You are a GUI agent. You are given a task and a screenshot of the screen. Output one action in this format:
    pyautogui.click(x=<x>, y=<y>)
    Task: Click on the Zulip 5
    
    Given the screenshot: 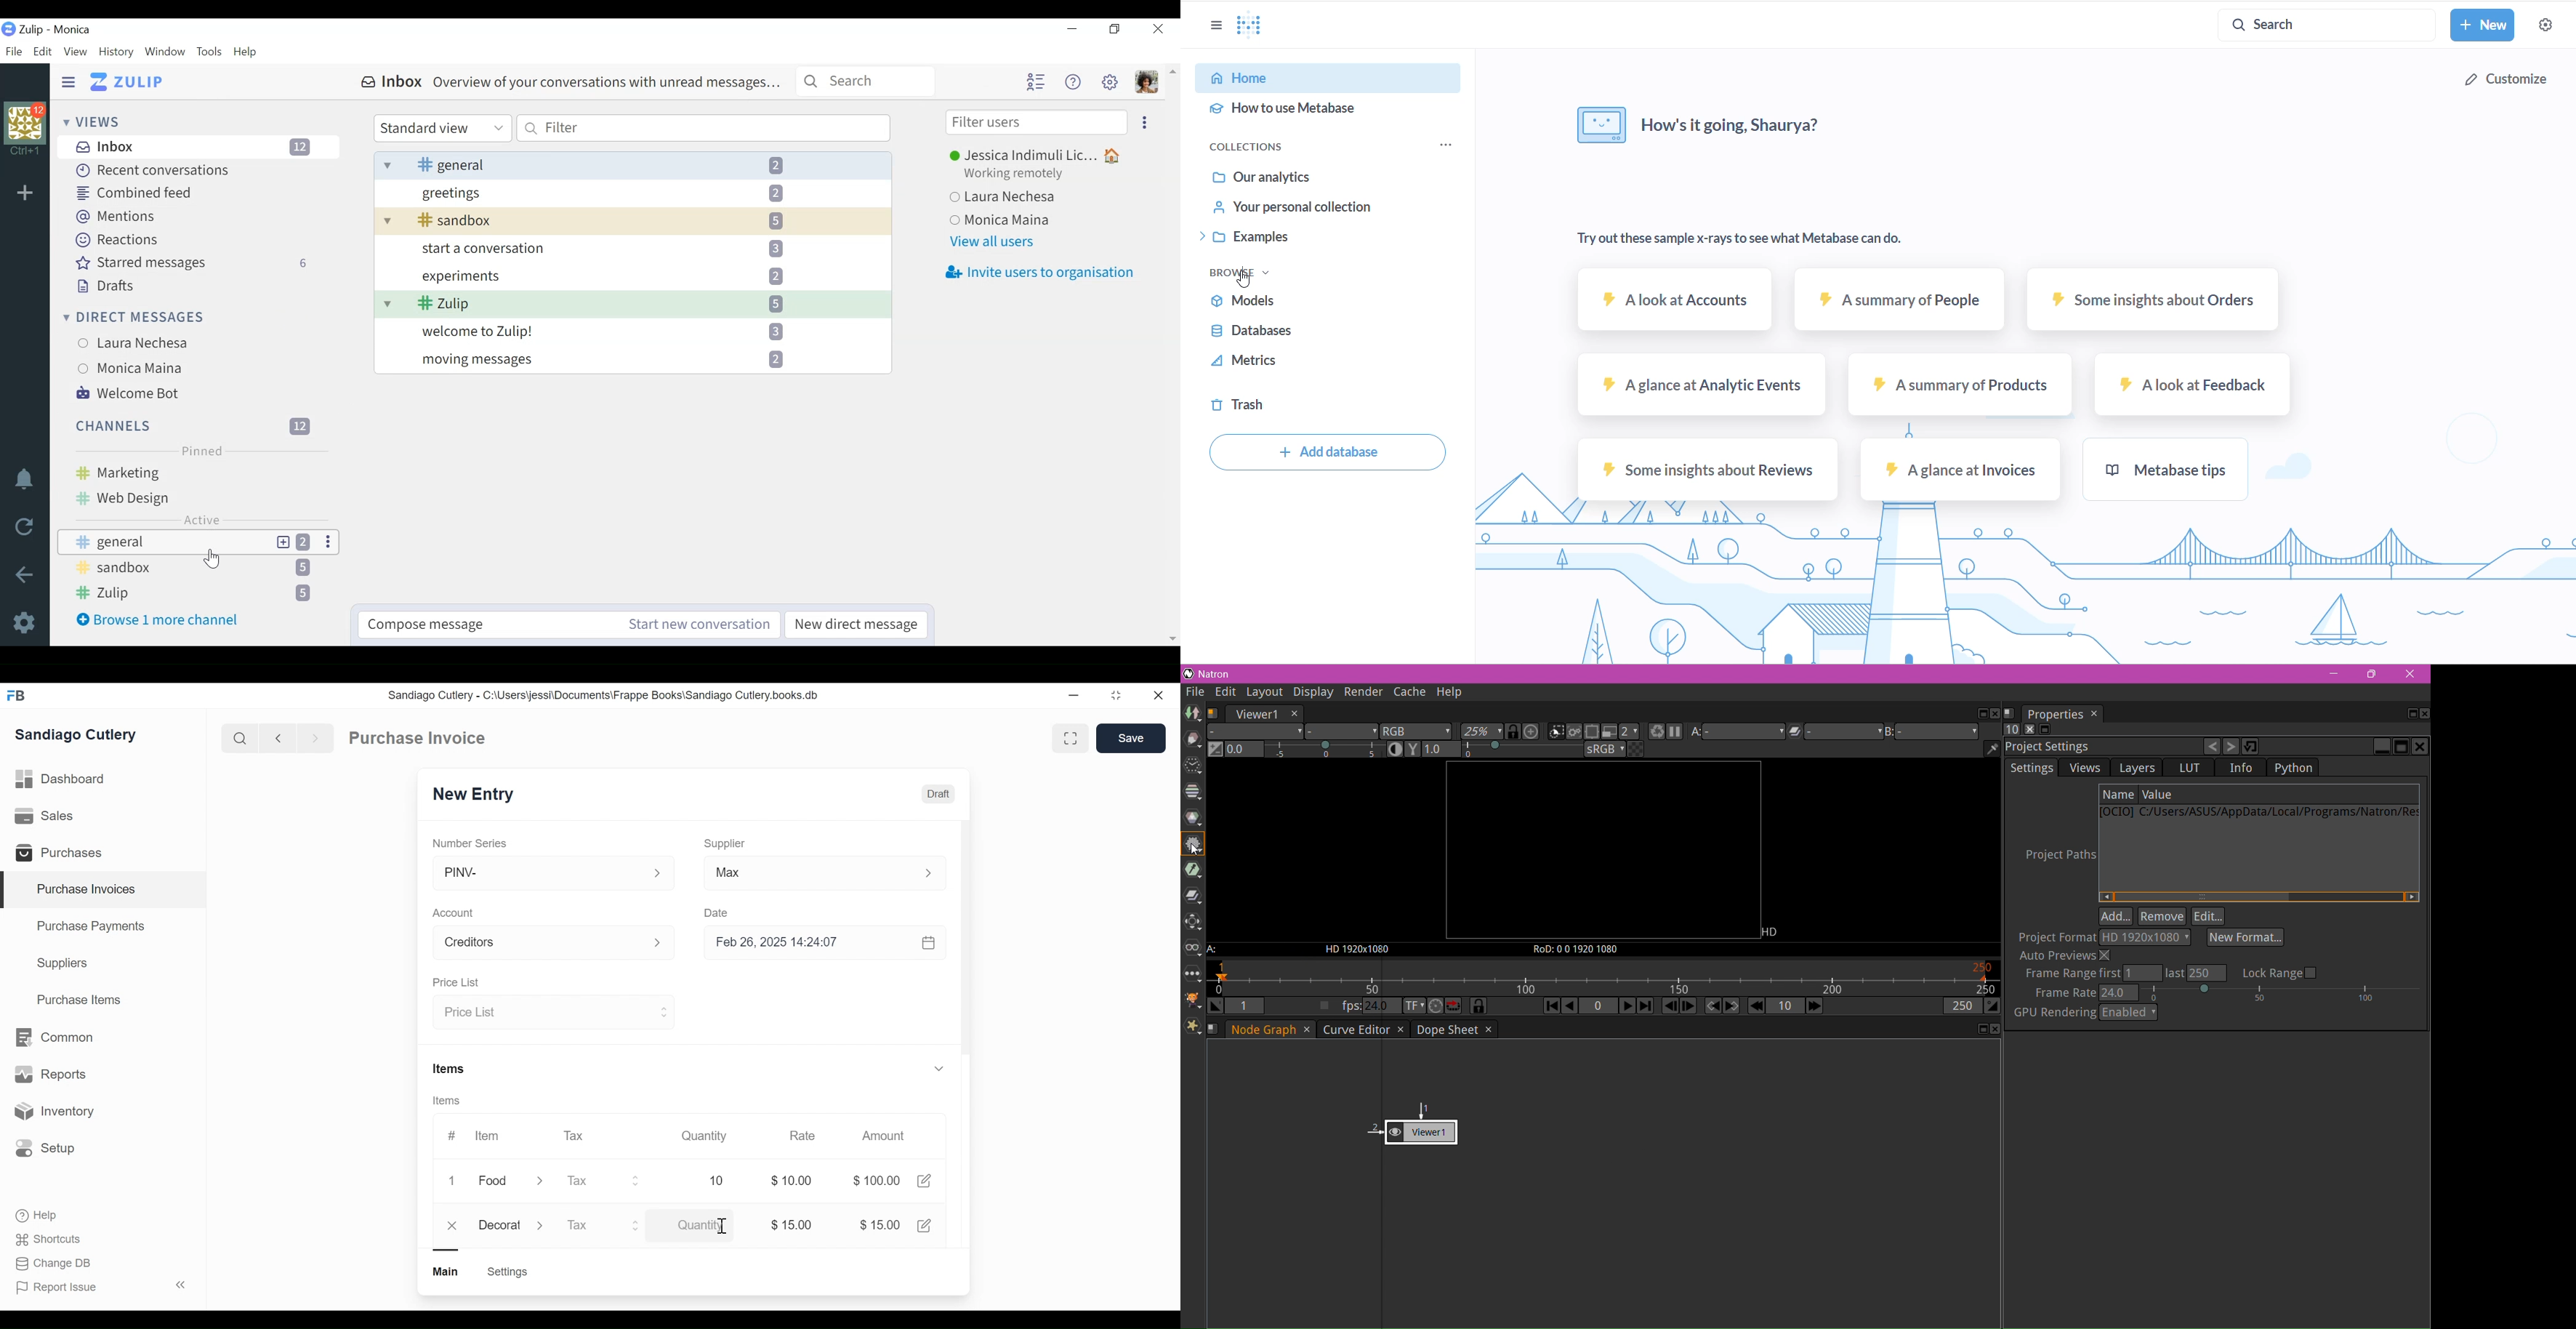 What is the action you would take?
    pyautogui.click(x=633, y=304)
    